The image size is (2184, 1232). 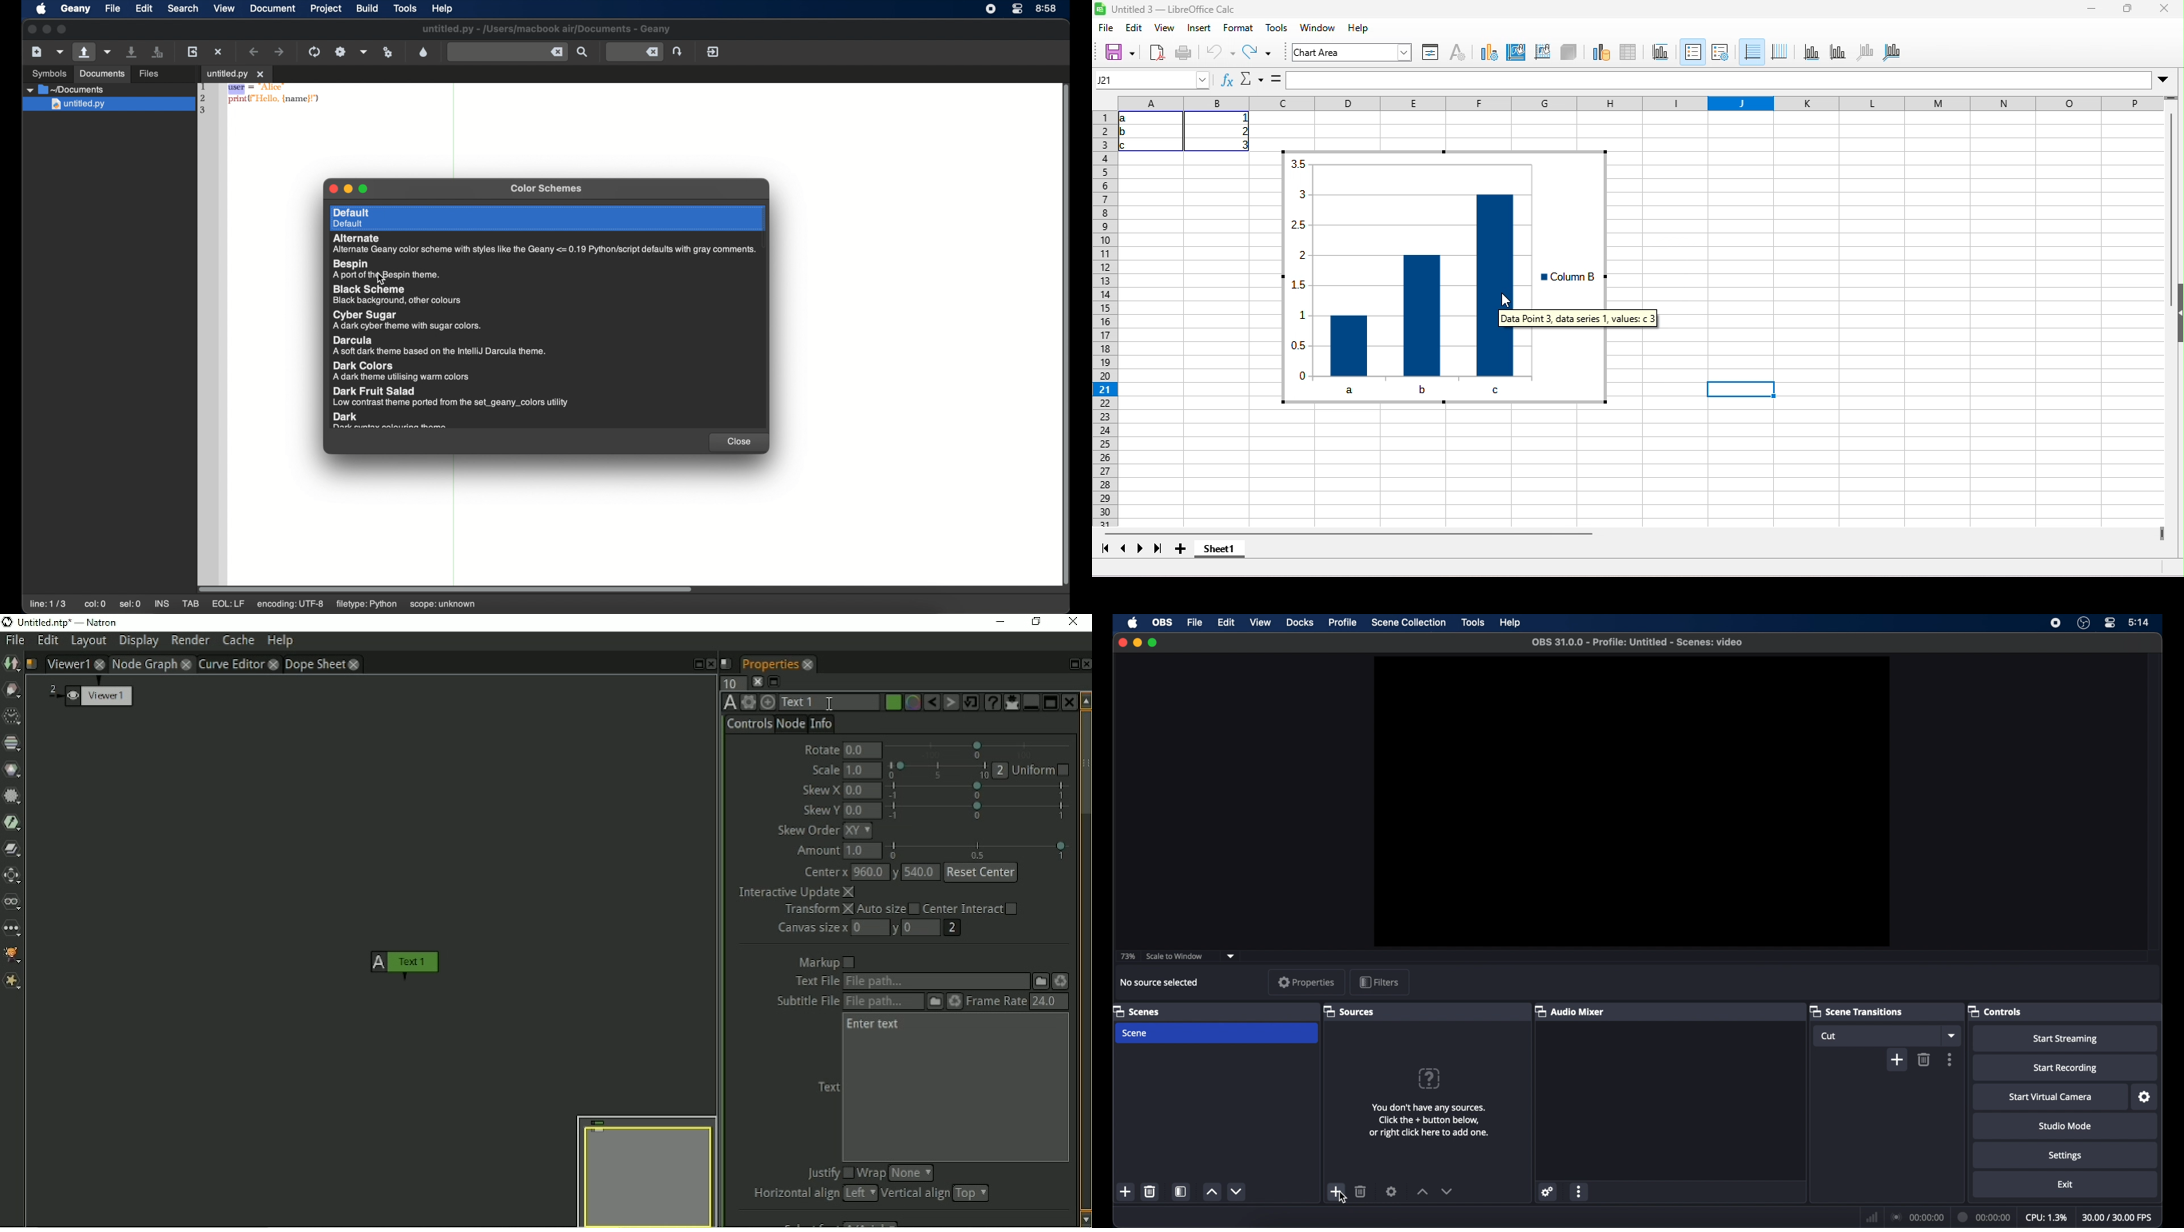 I want to click on horizontal grids , so click(x=1752, y=52).